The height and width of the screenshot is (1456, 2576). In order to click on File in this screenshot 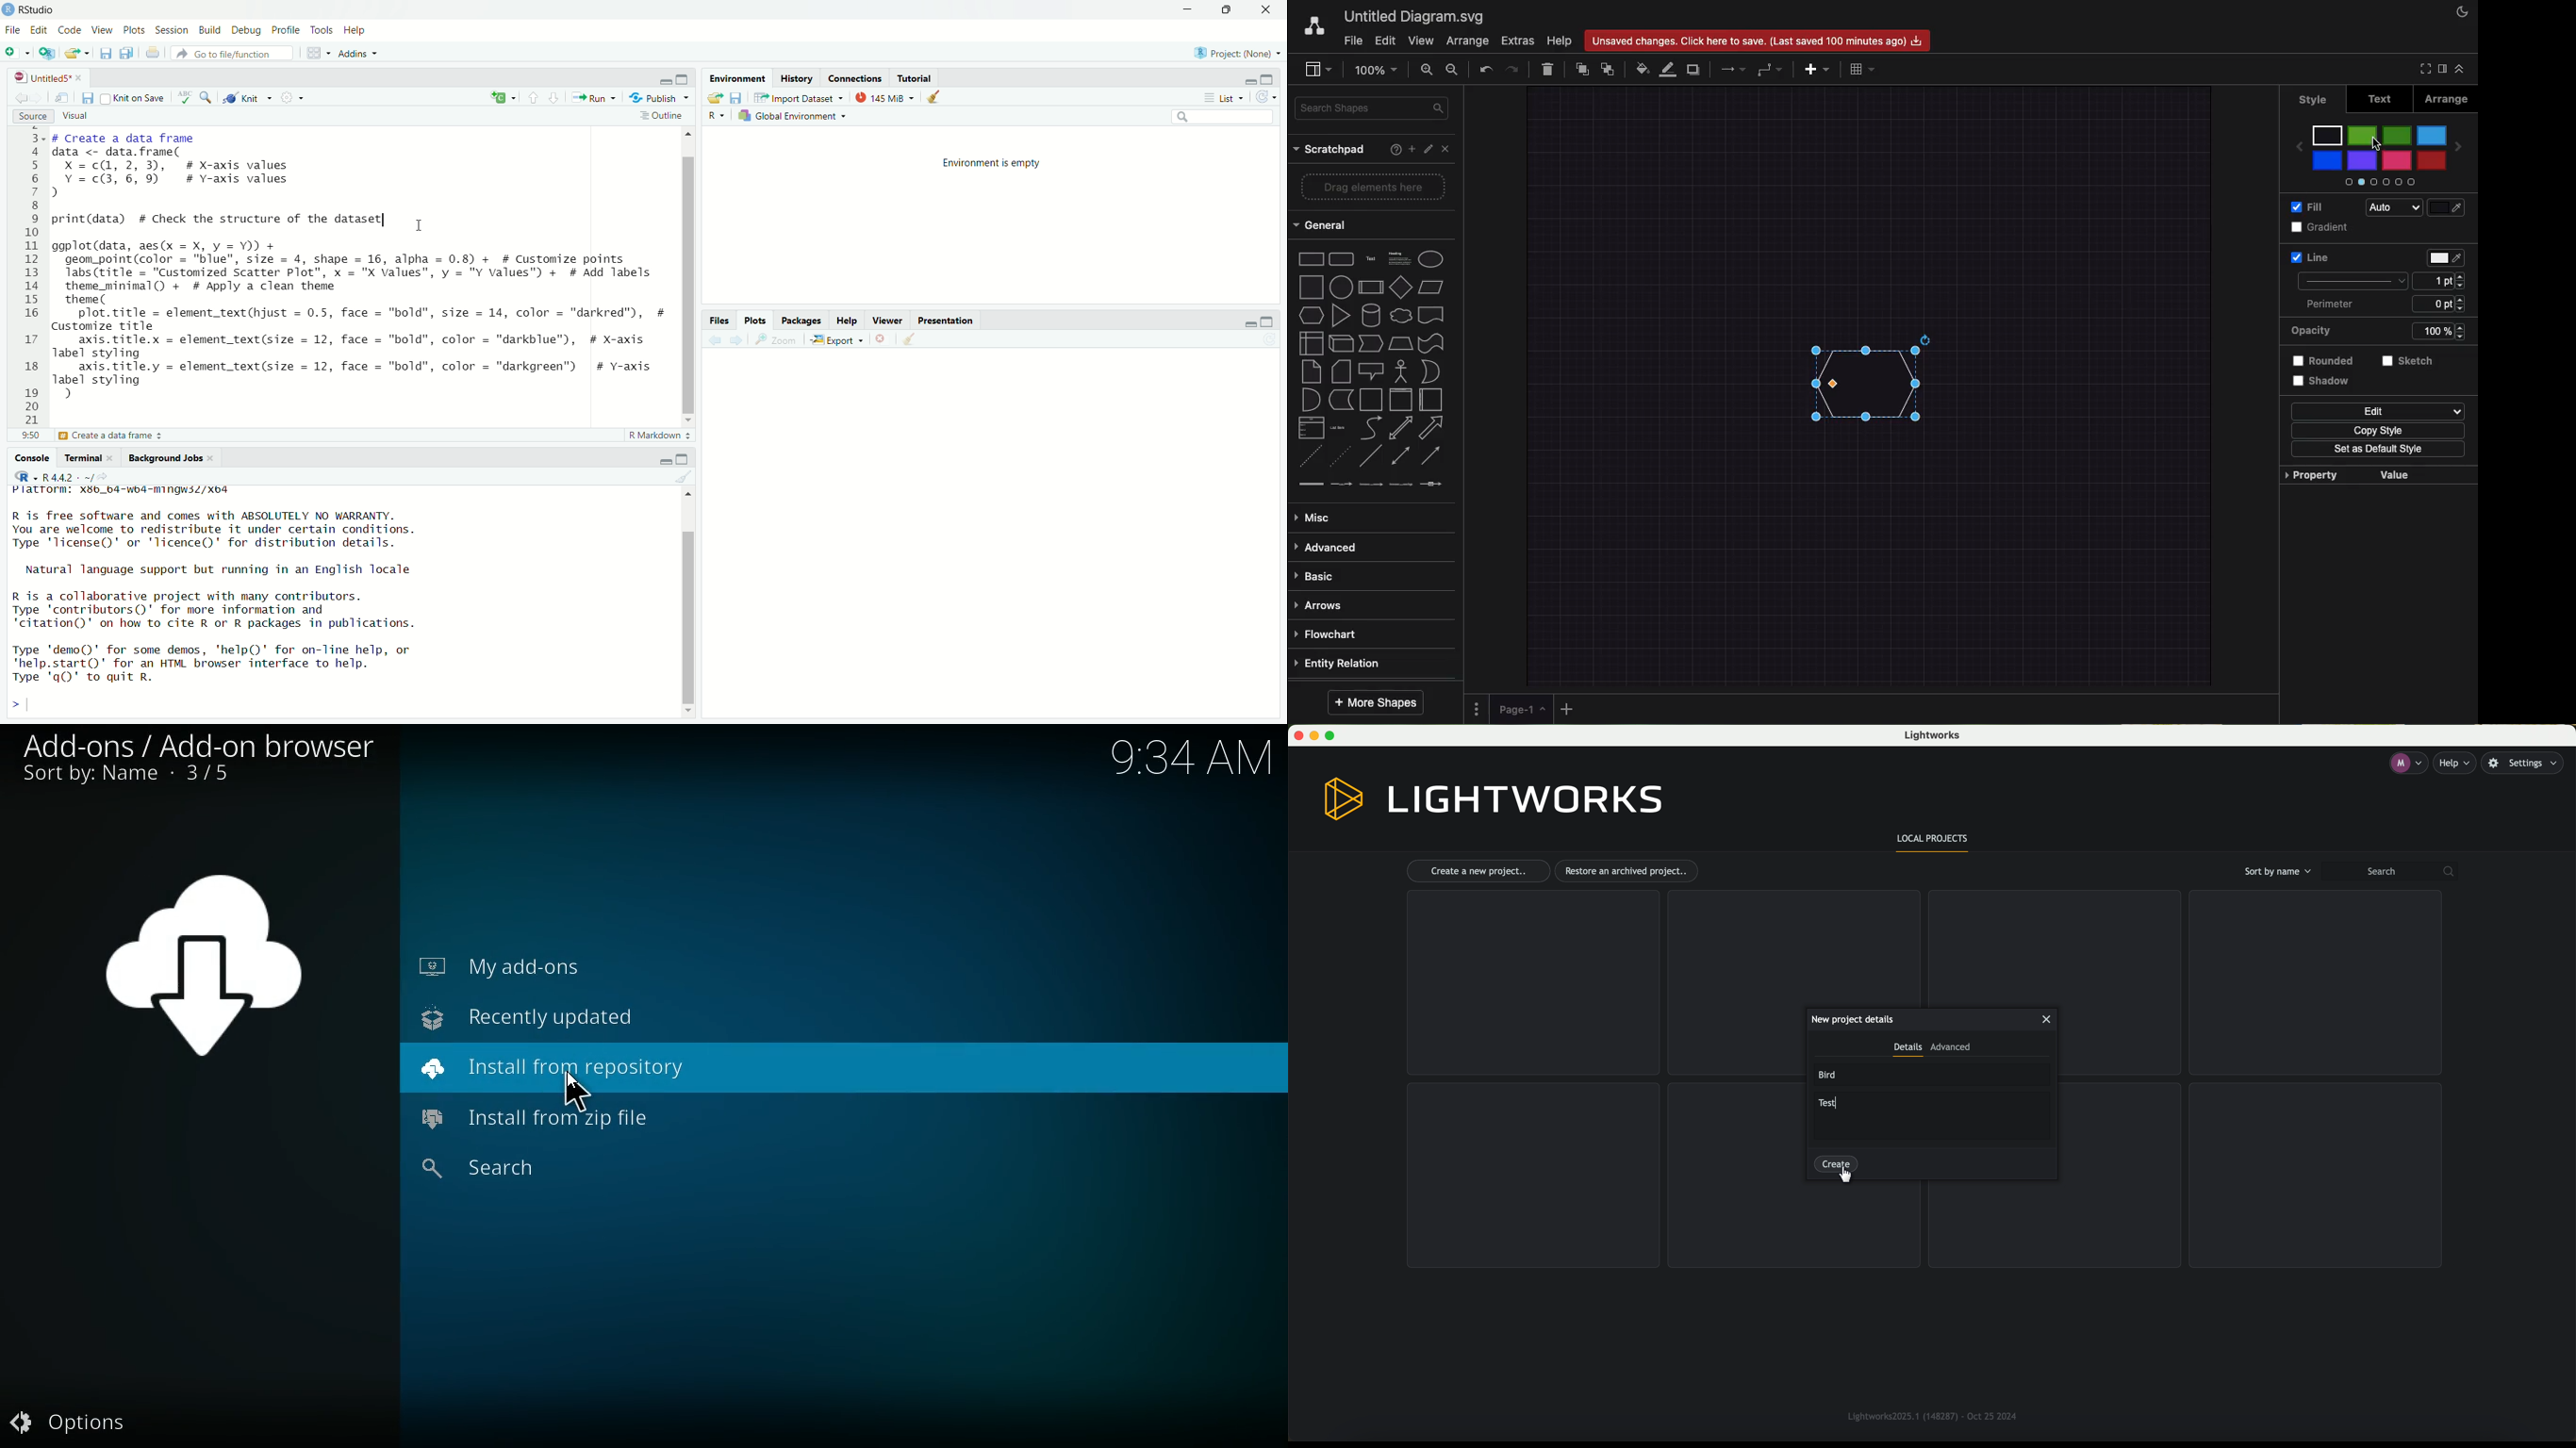, I will do `click(11, 29)`.